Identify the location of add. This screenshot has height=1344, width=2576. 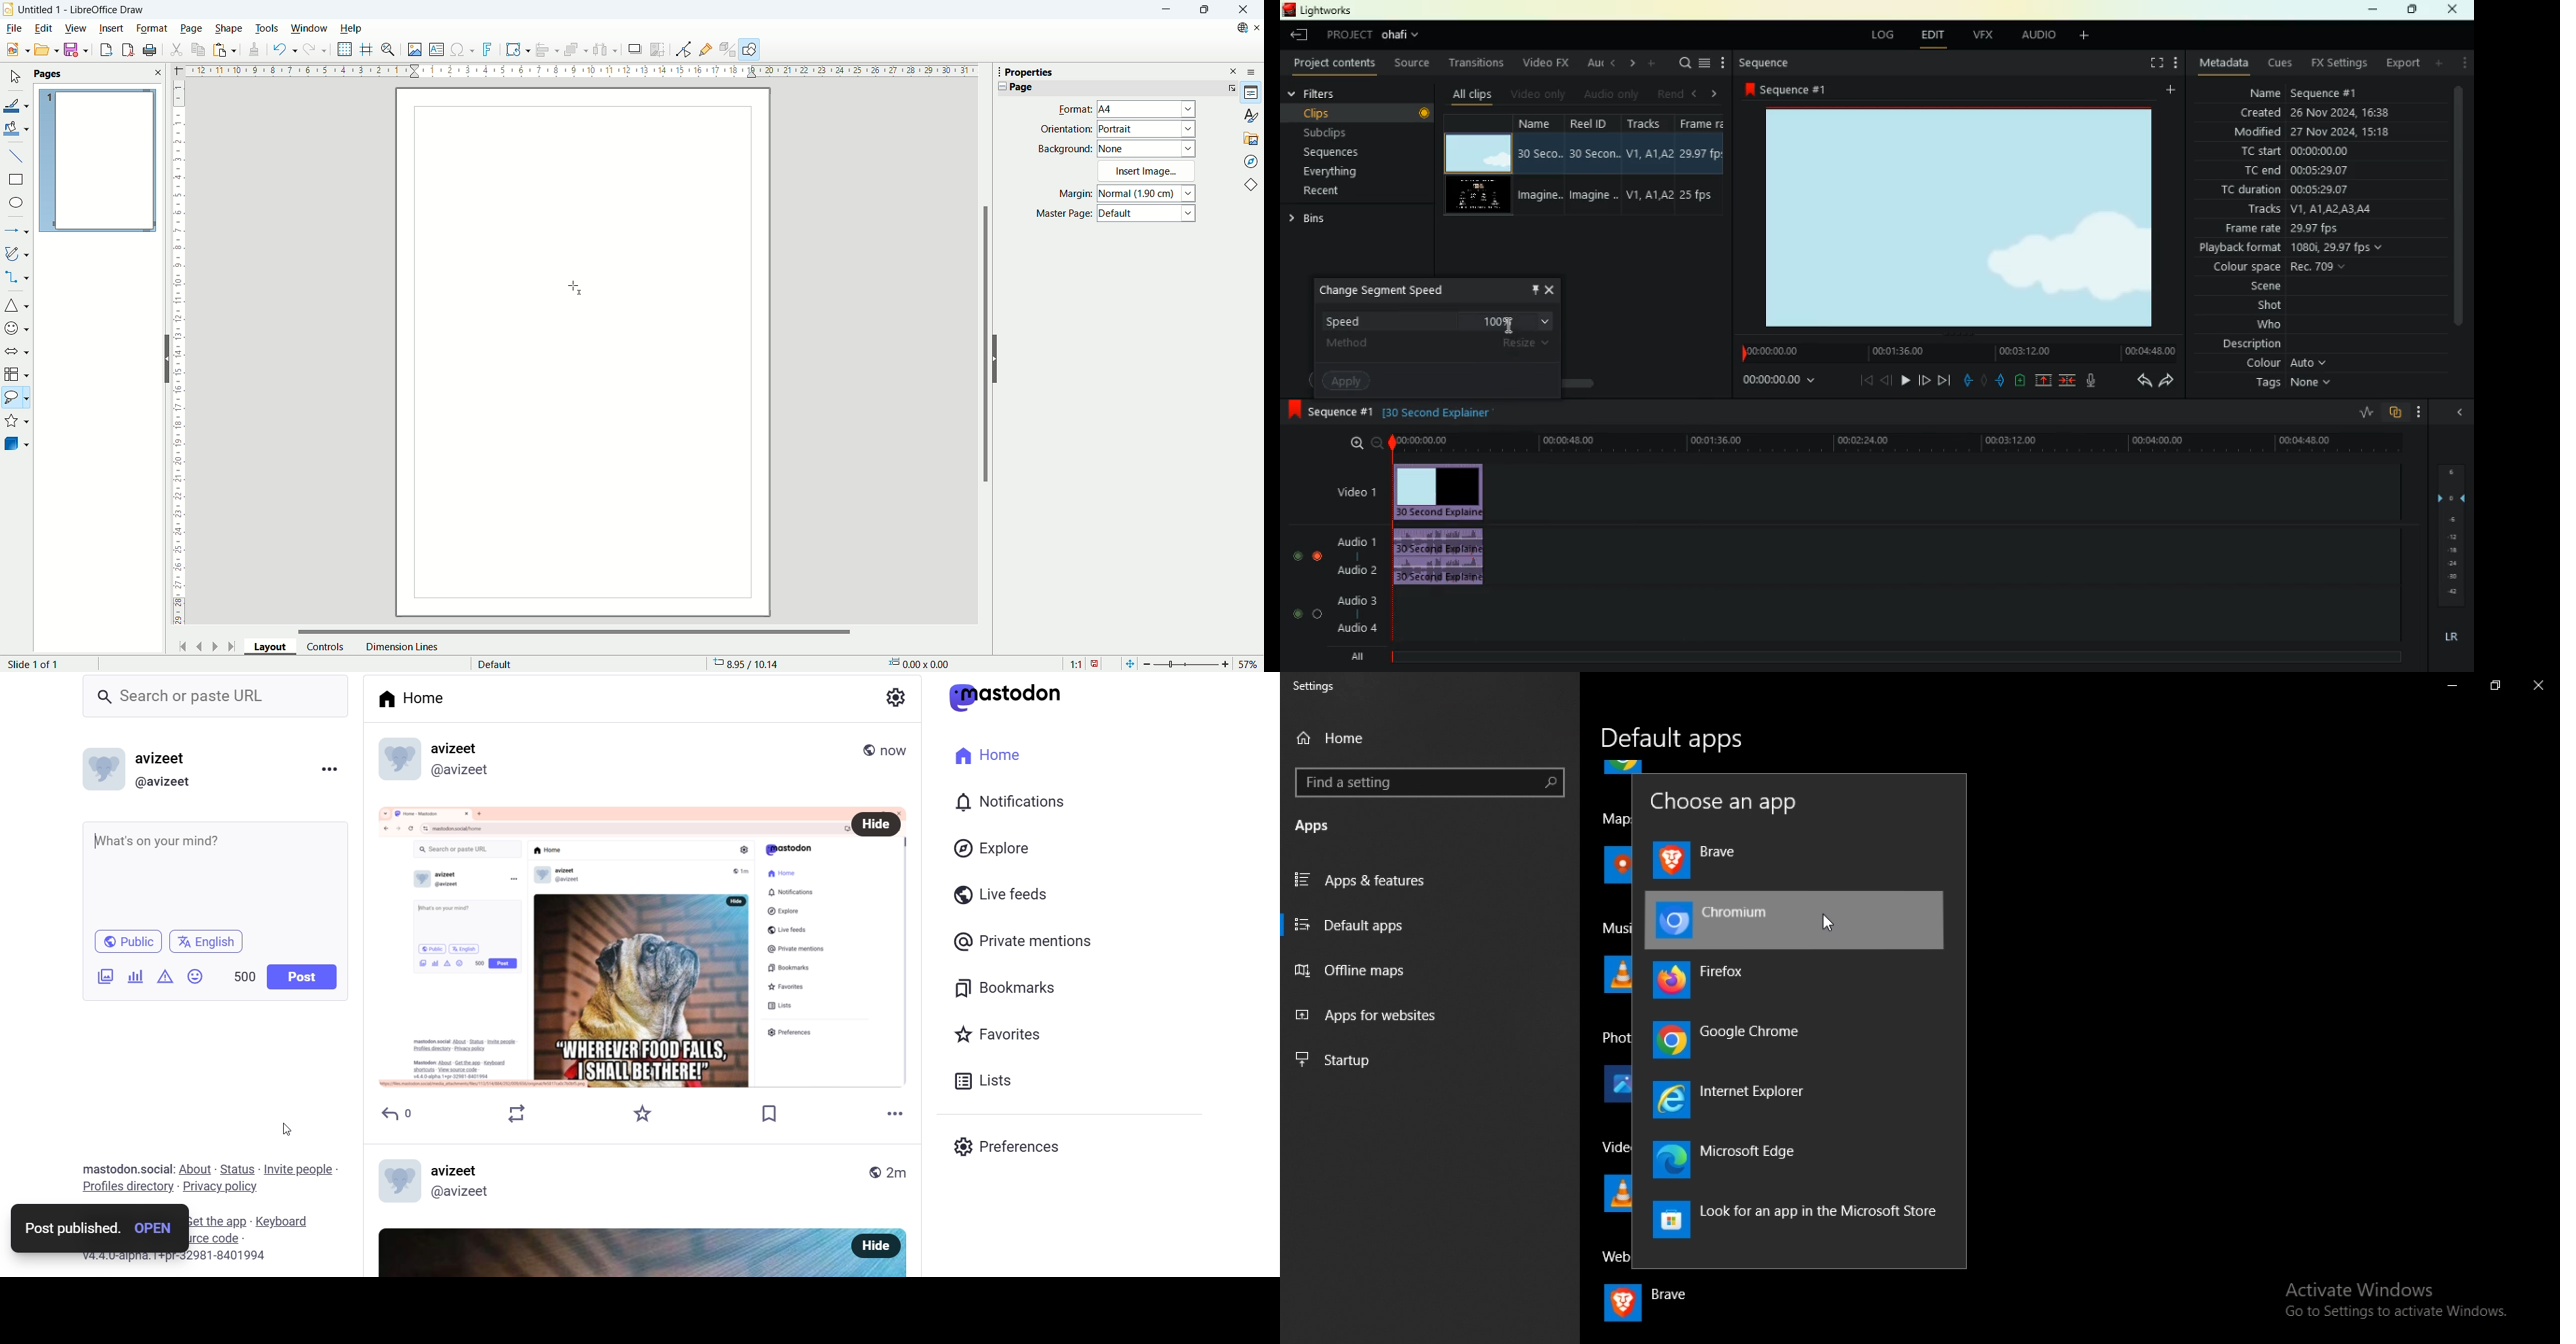
(1652, 63).